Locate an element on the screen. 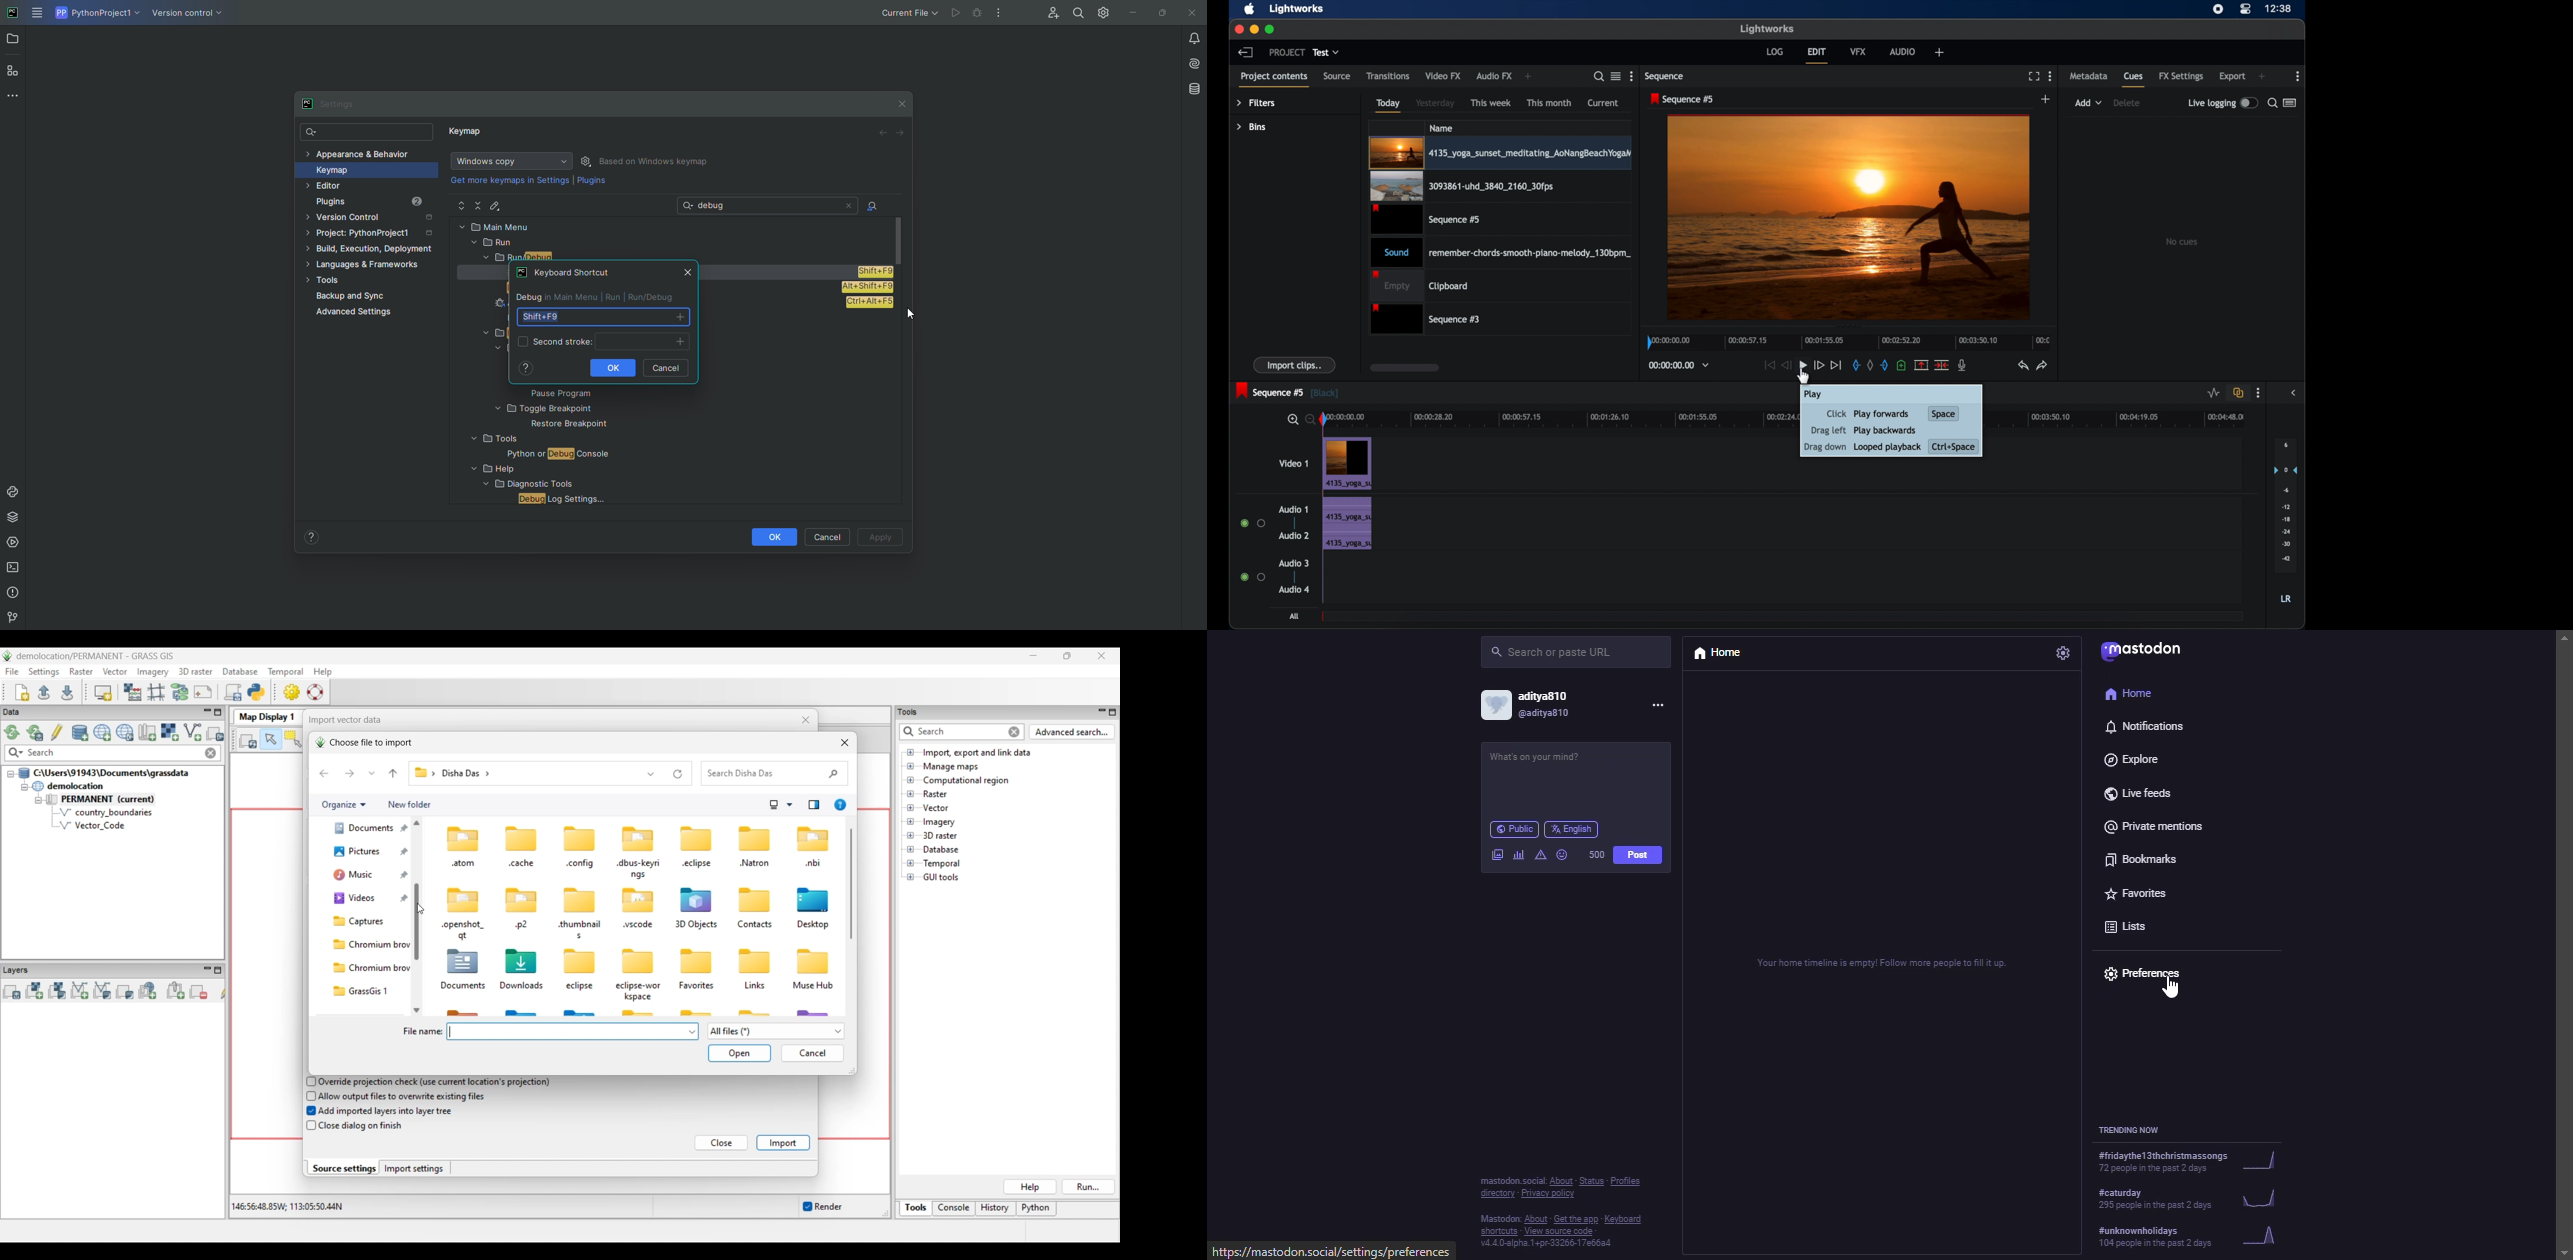  radio button is located at coordinates (1252, 577).